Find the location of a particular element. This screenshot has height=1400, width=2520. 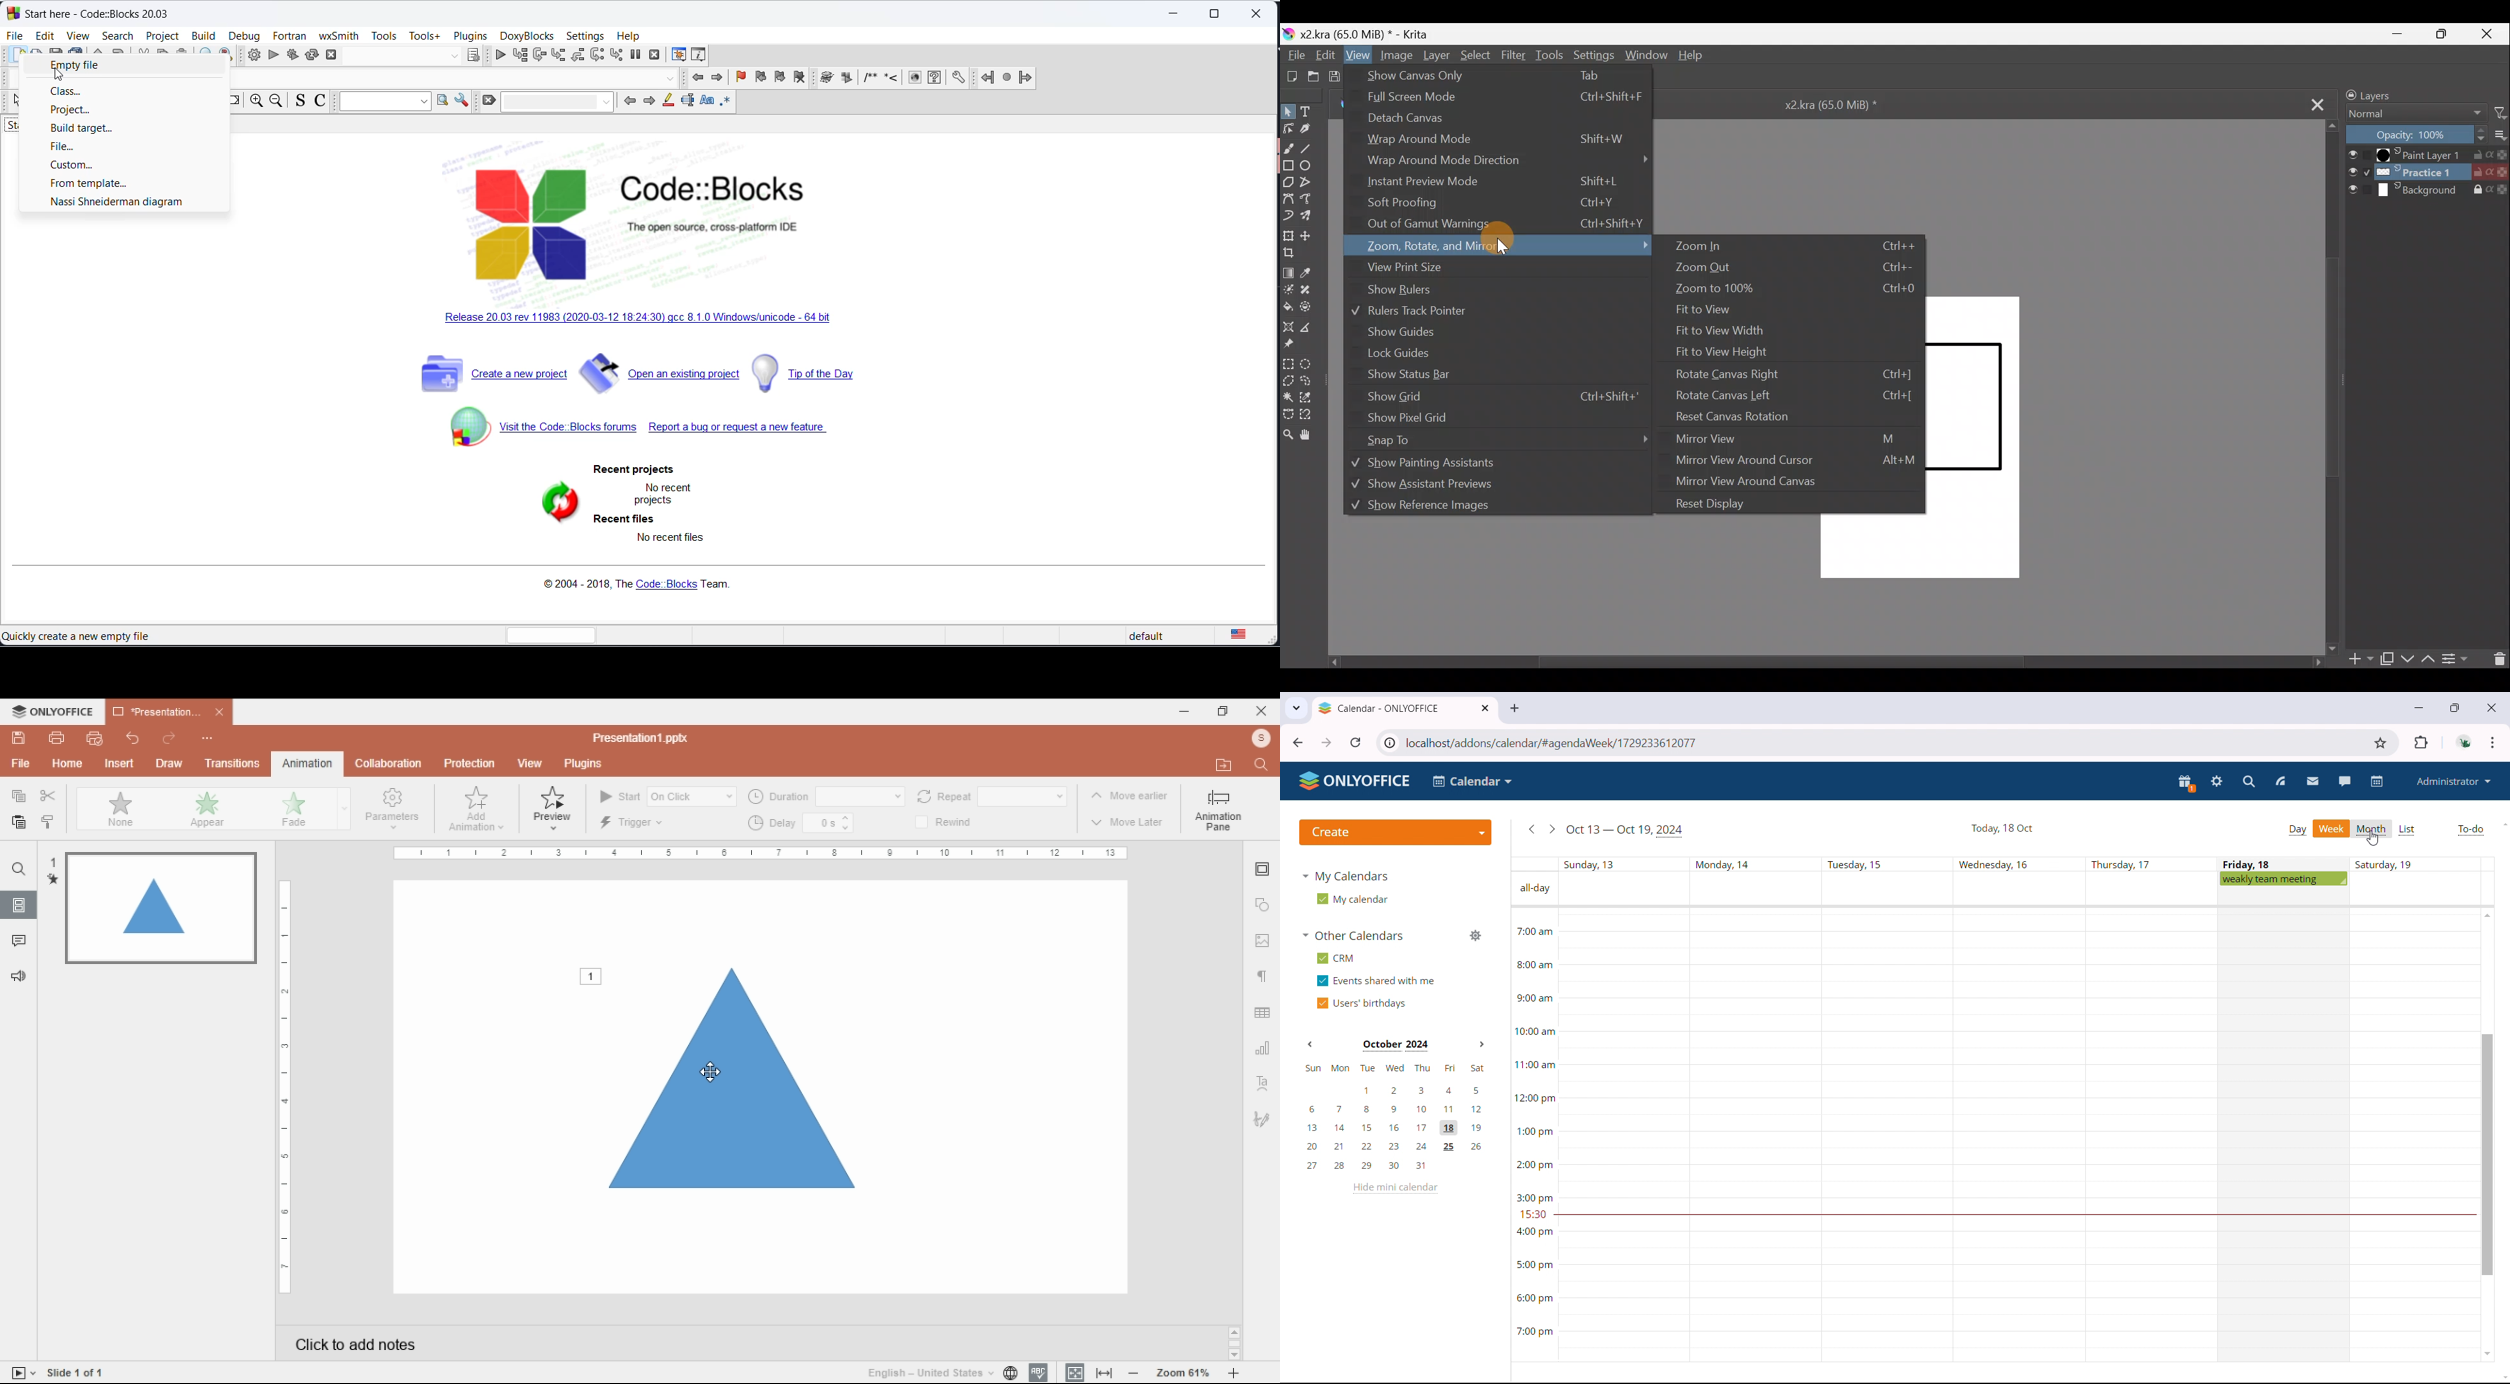

Move layer/mask down is located at coordinates (2408, 659).